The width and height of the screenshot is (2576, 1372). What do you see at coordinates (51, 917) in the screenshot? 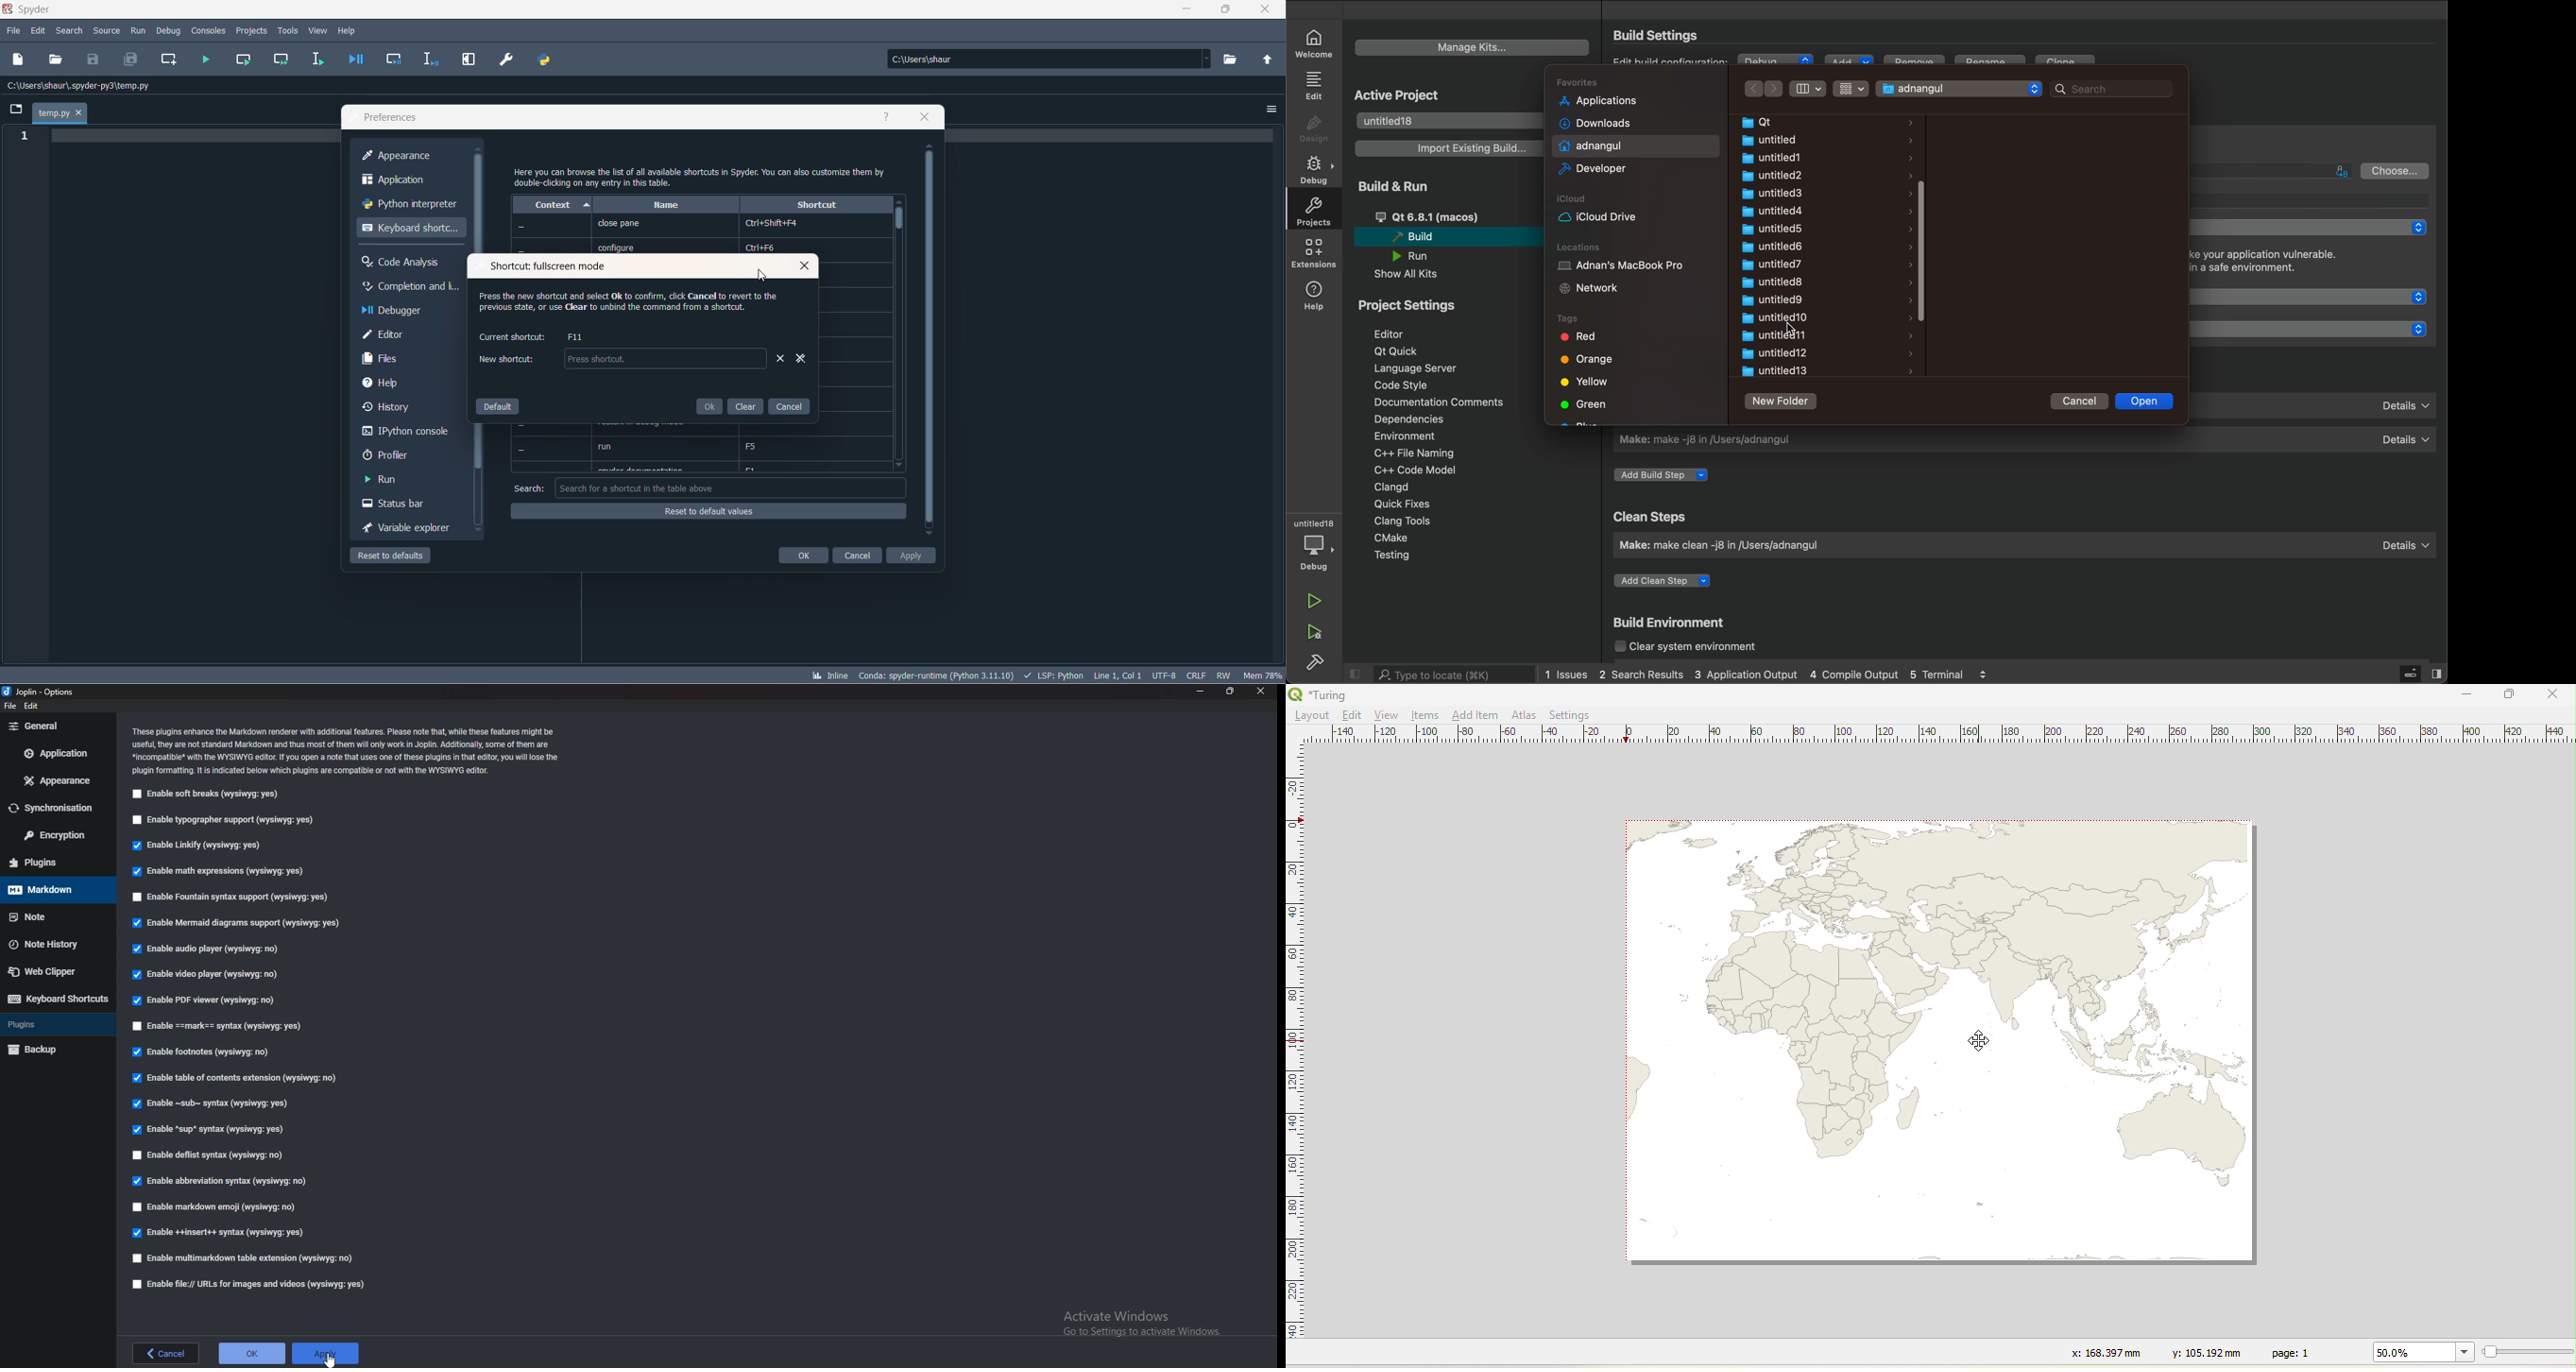
I see `note` at bounding box center [51, 917].